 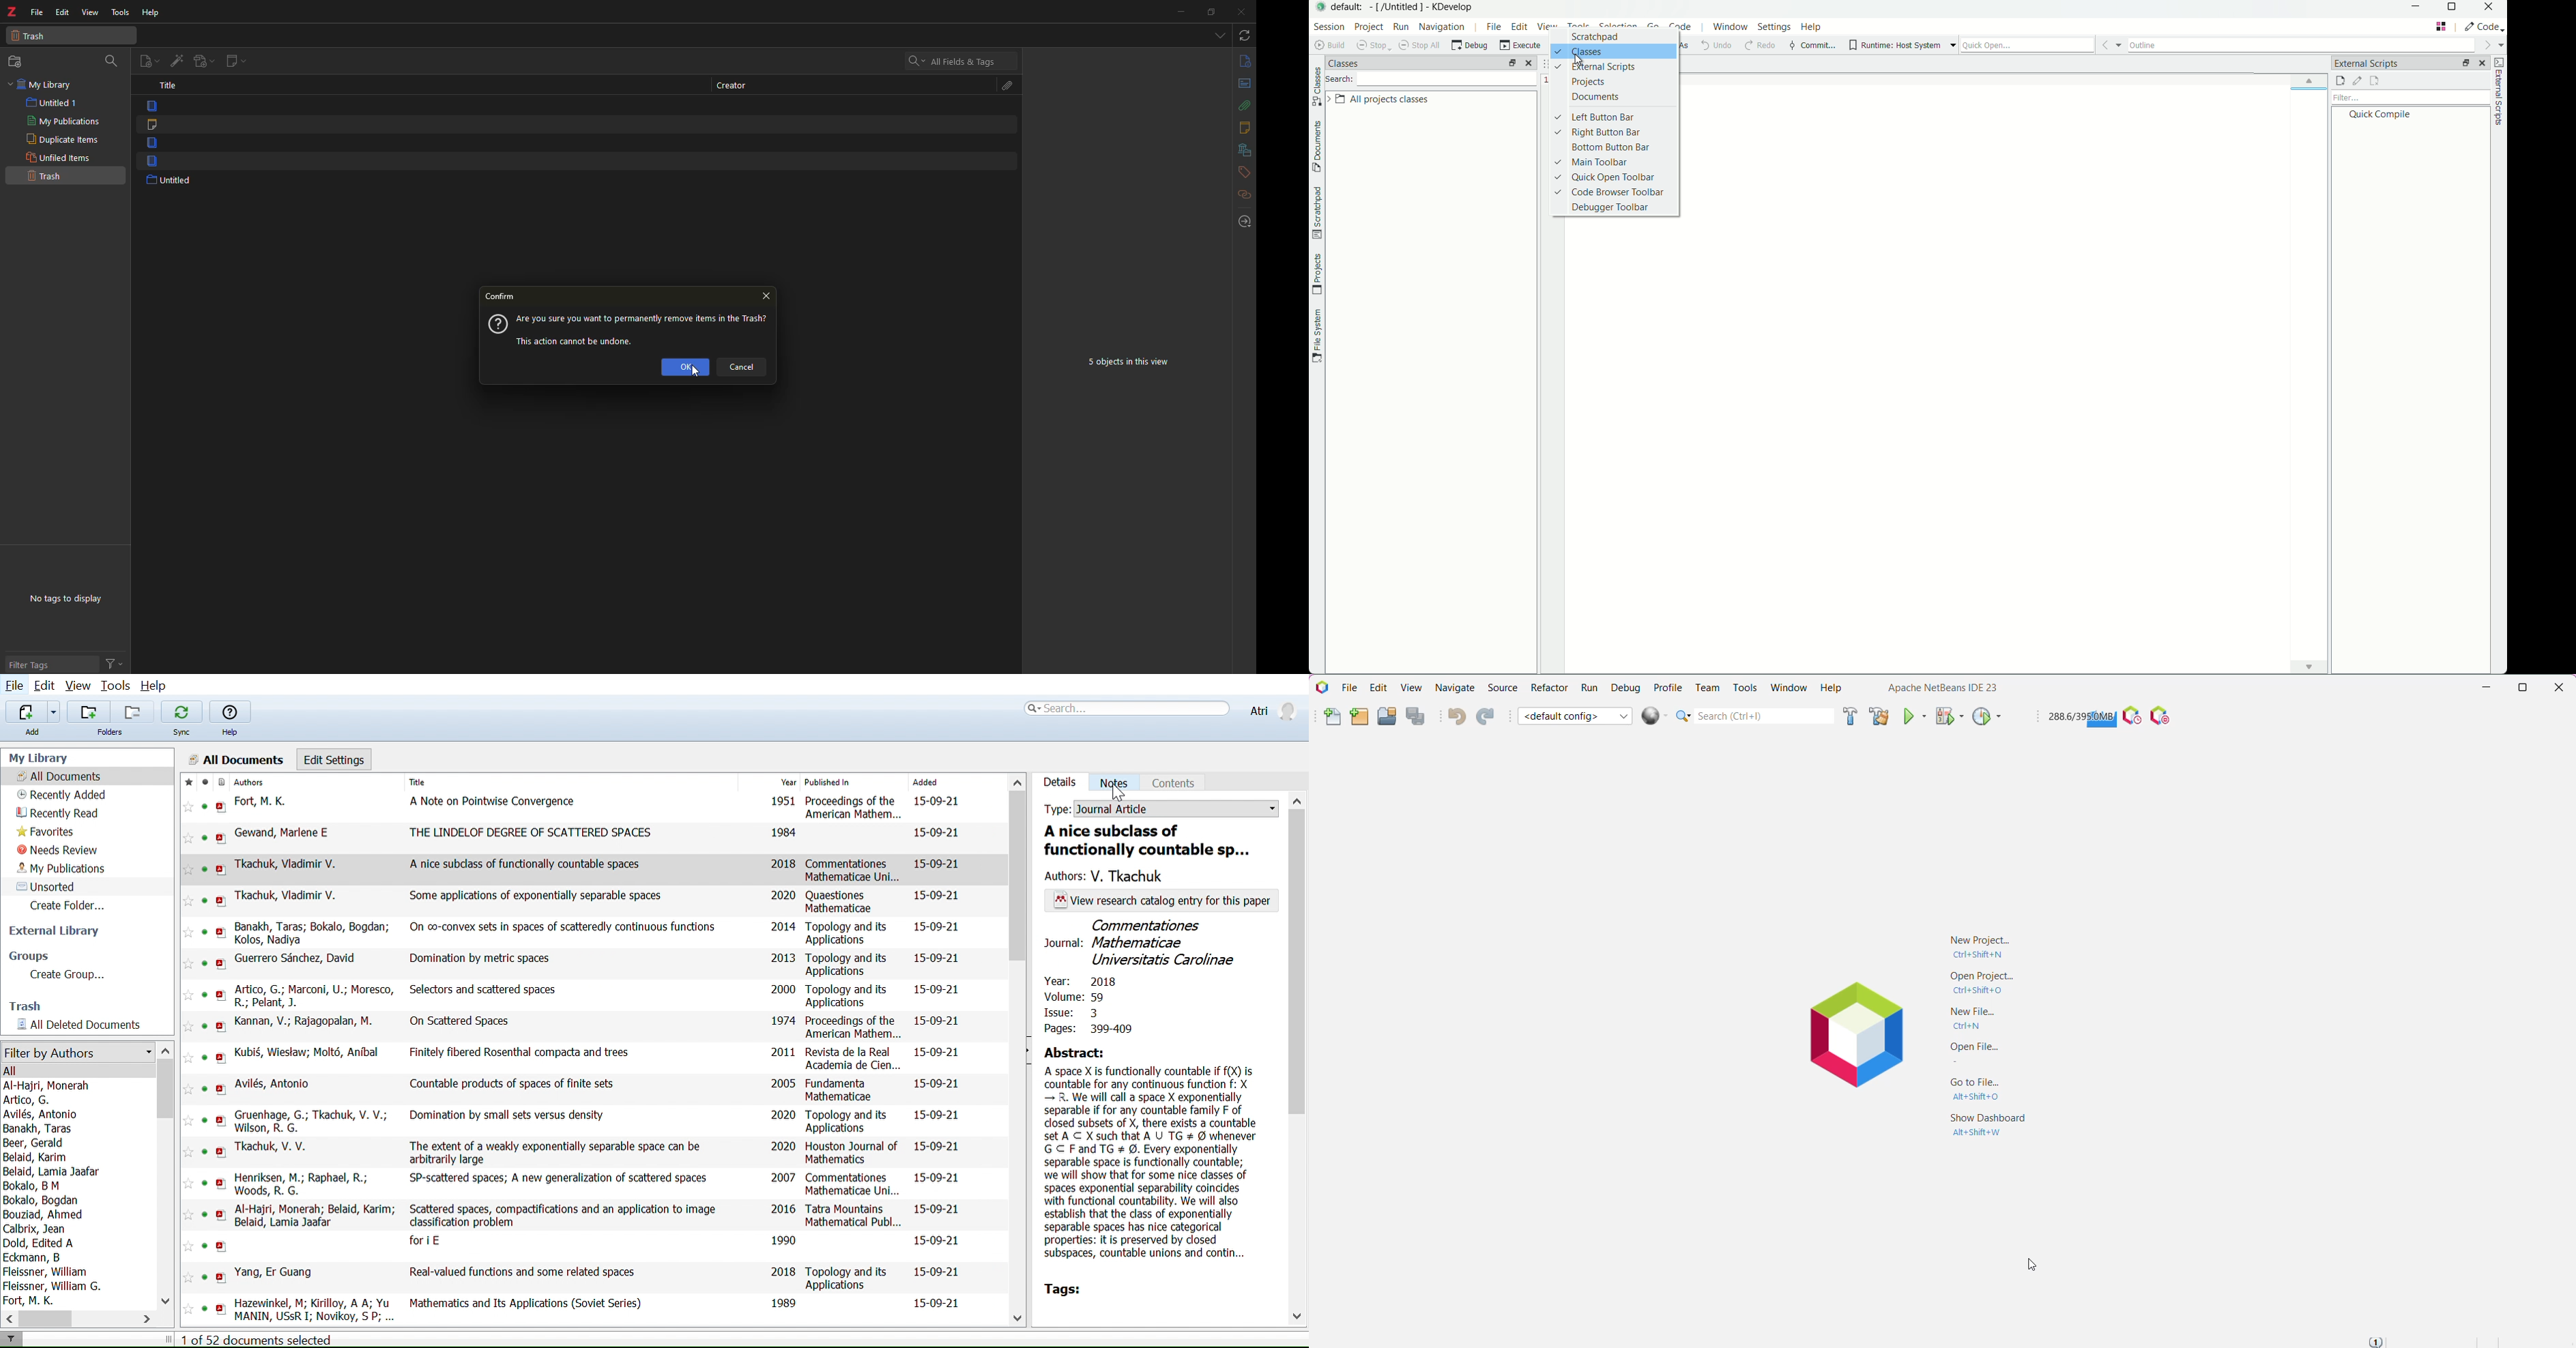 What do you see at coordinates (939, 864) in the screenshot?
I see `15-09-21` at bounding box center [939, 864].